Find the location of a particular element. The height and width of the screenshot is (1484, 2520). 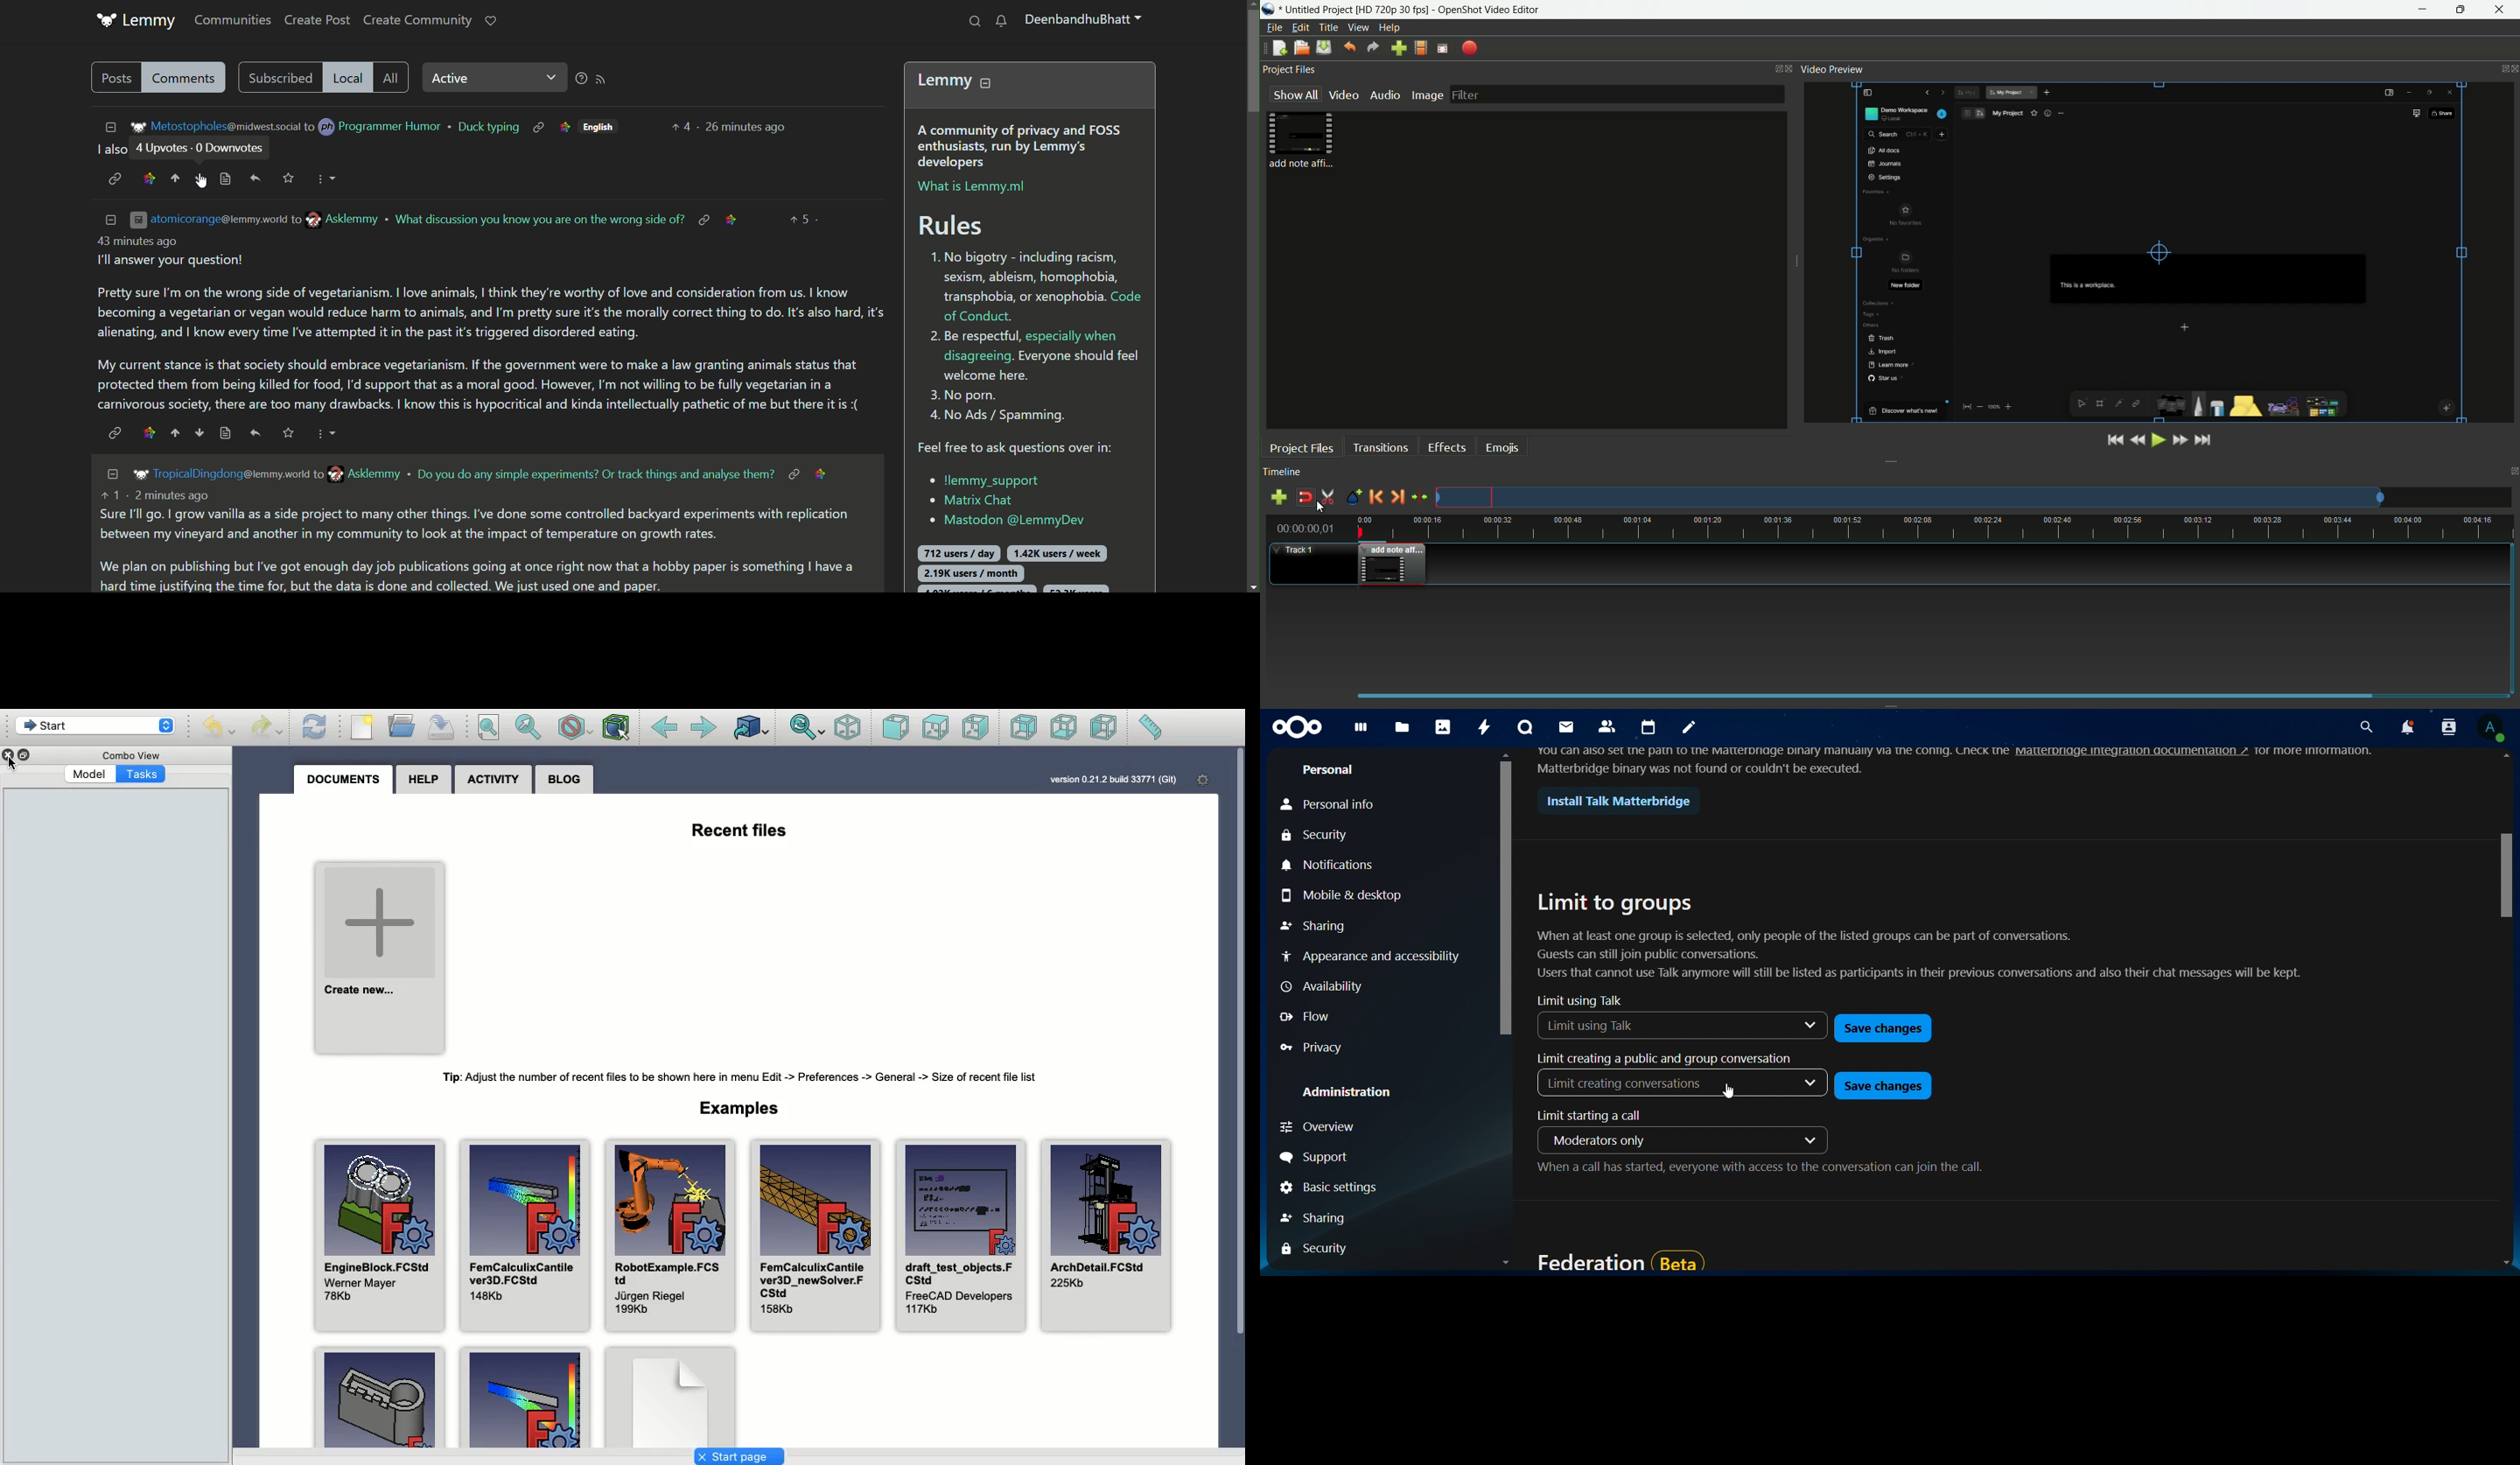

language is located at coordinates (603, 127).